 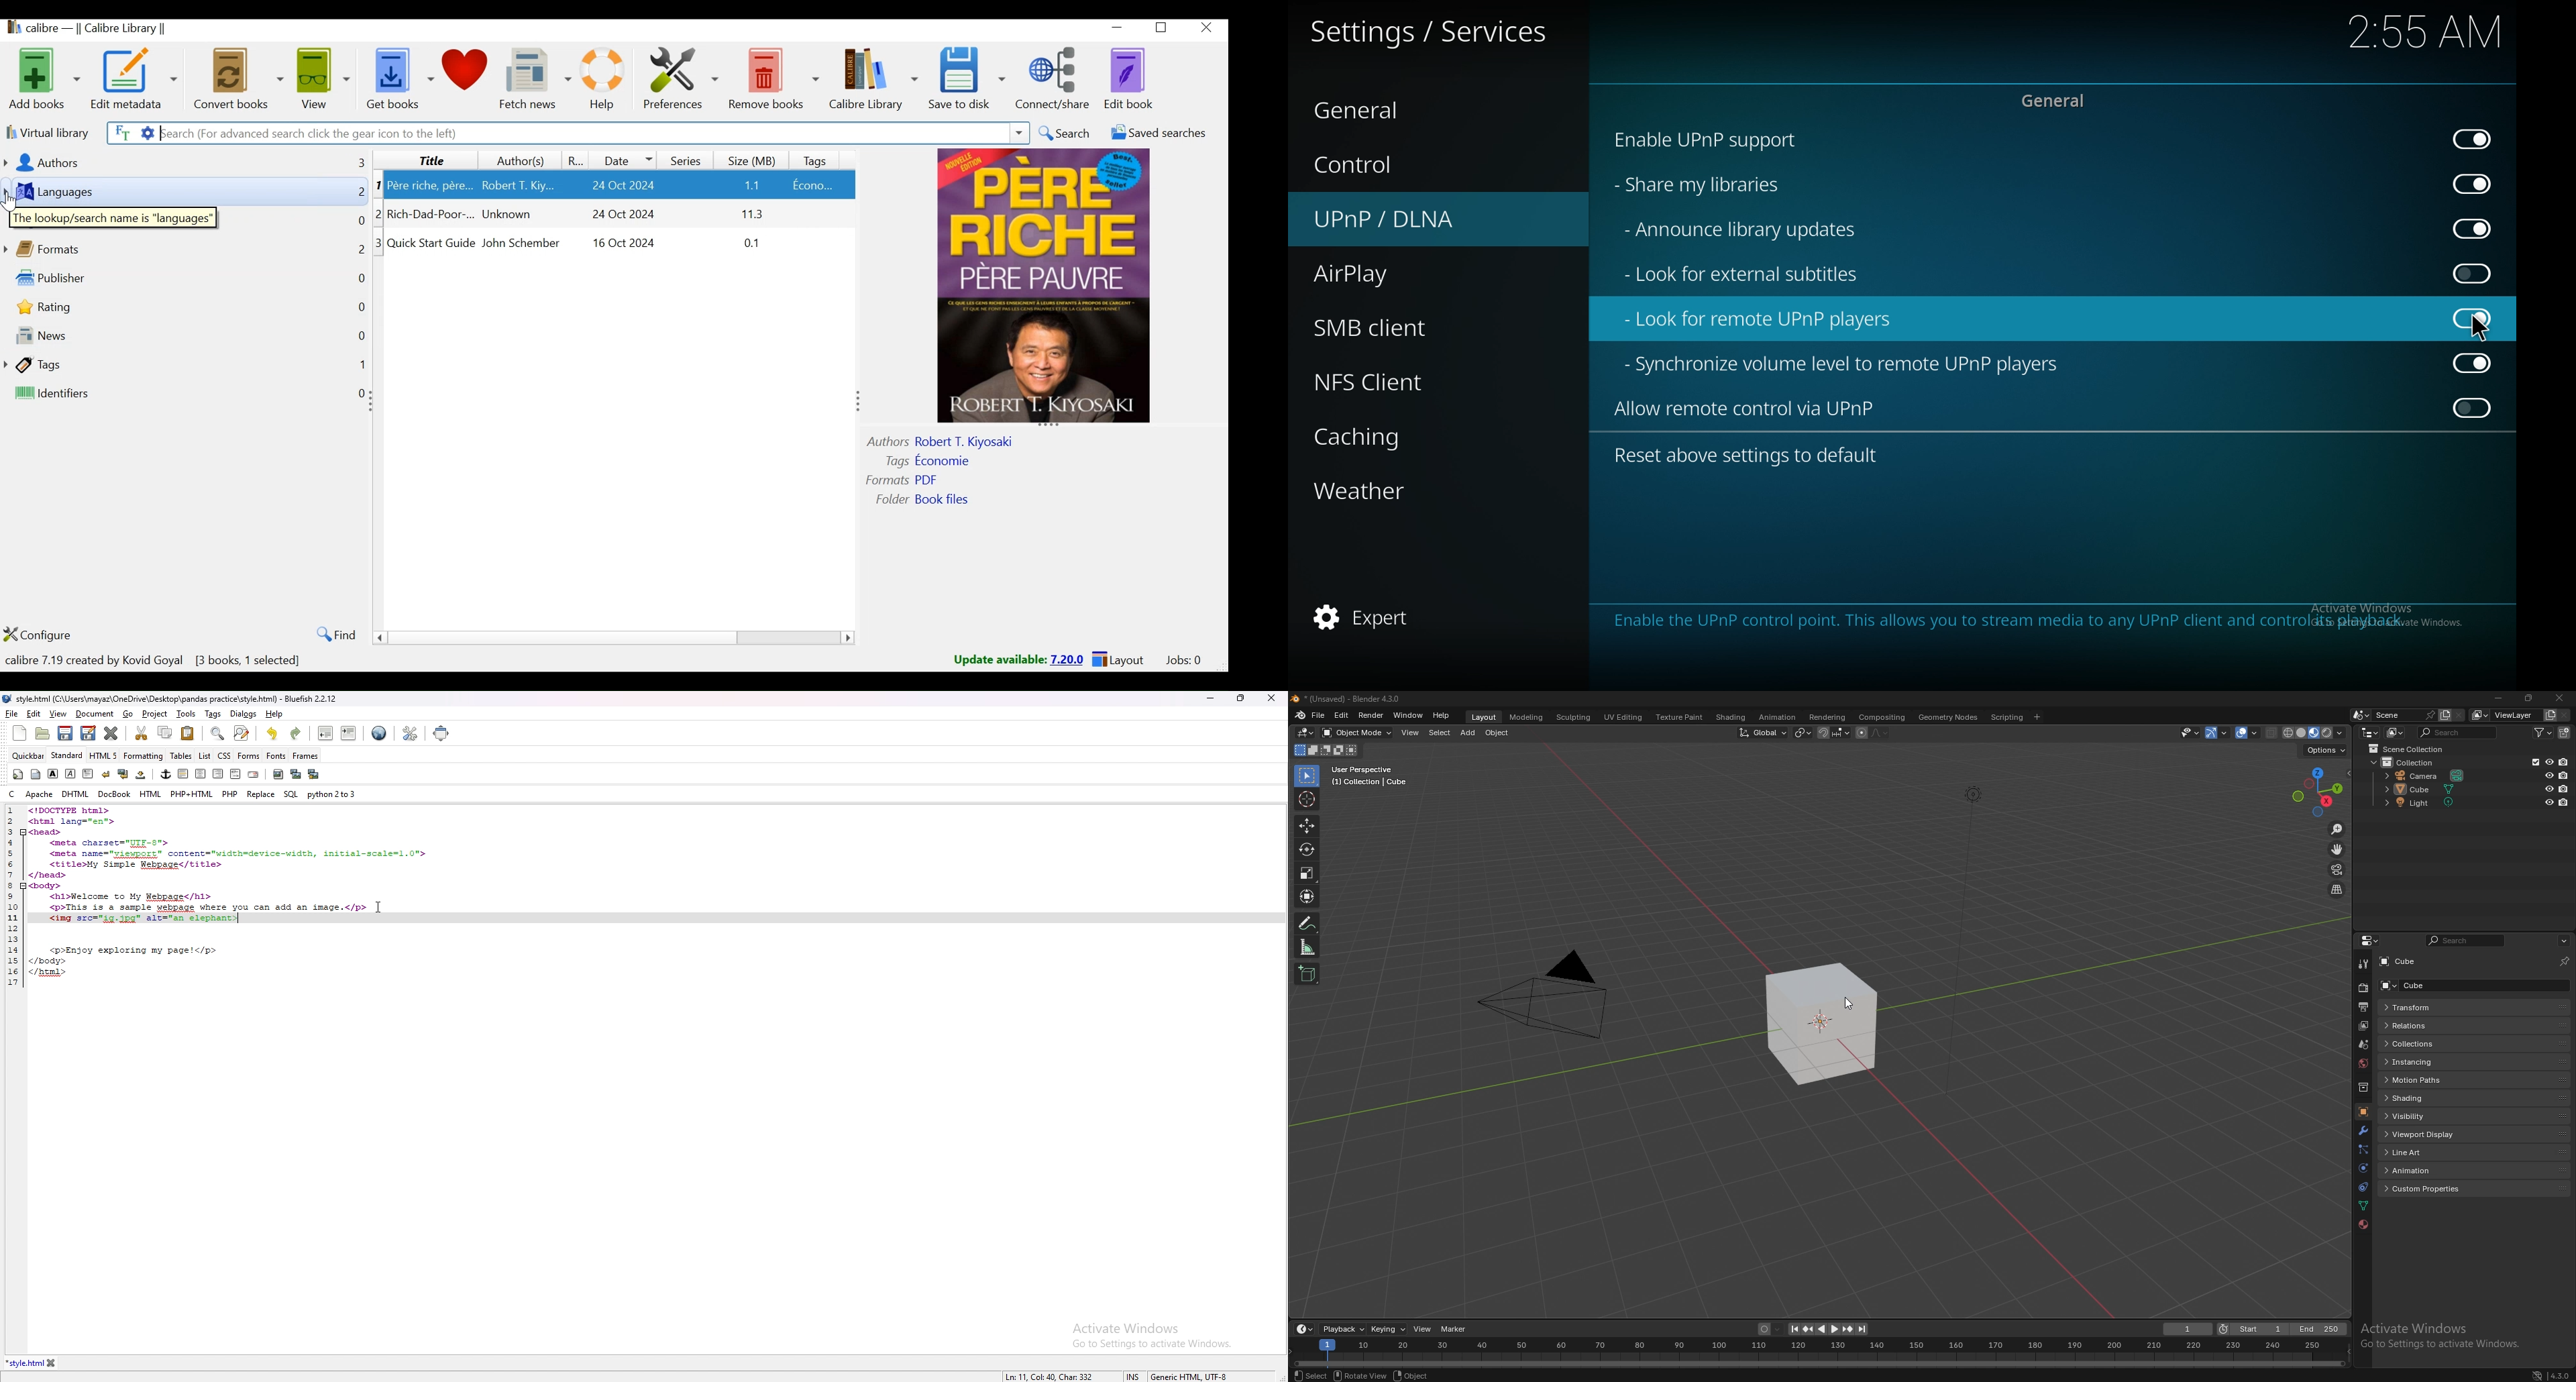 What do you see at coordinates (2395, 733) in the screenshot?
I see `display mode` at bounding box center [2395, 733].